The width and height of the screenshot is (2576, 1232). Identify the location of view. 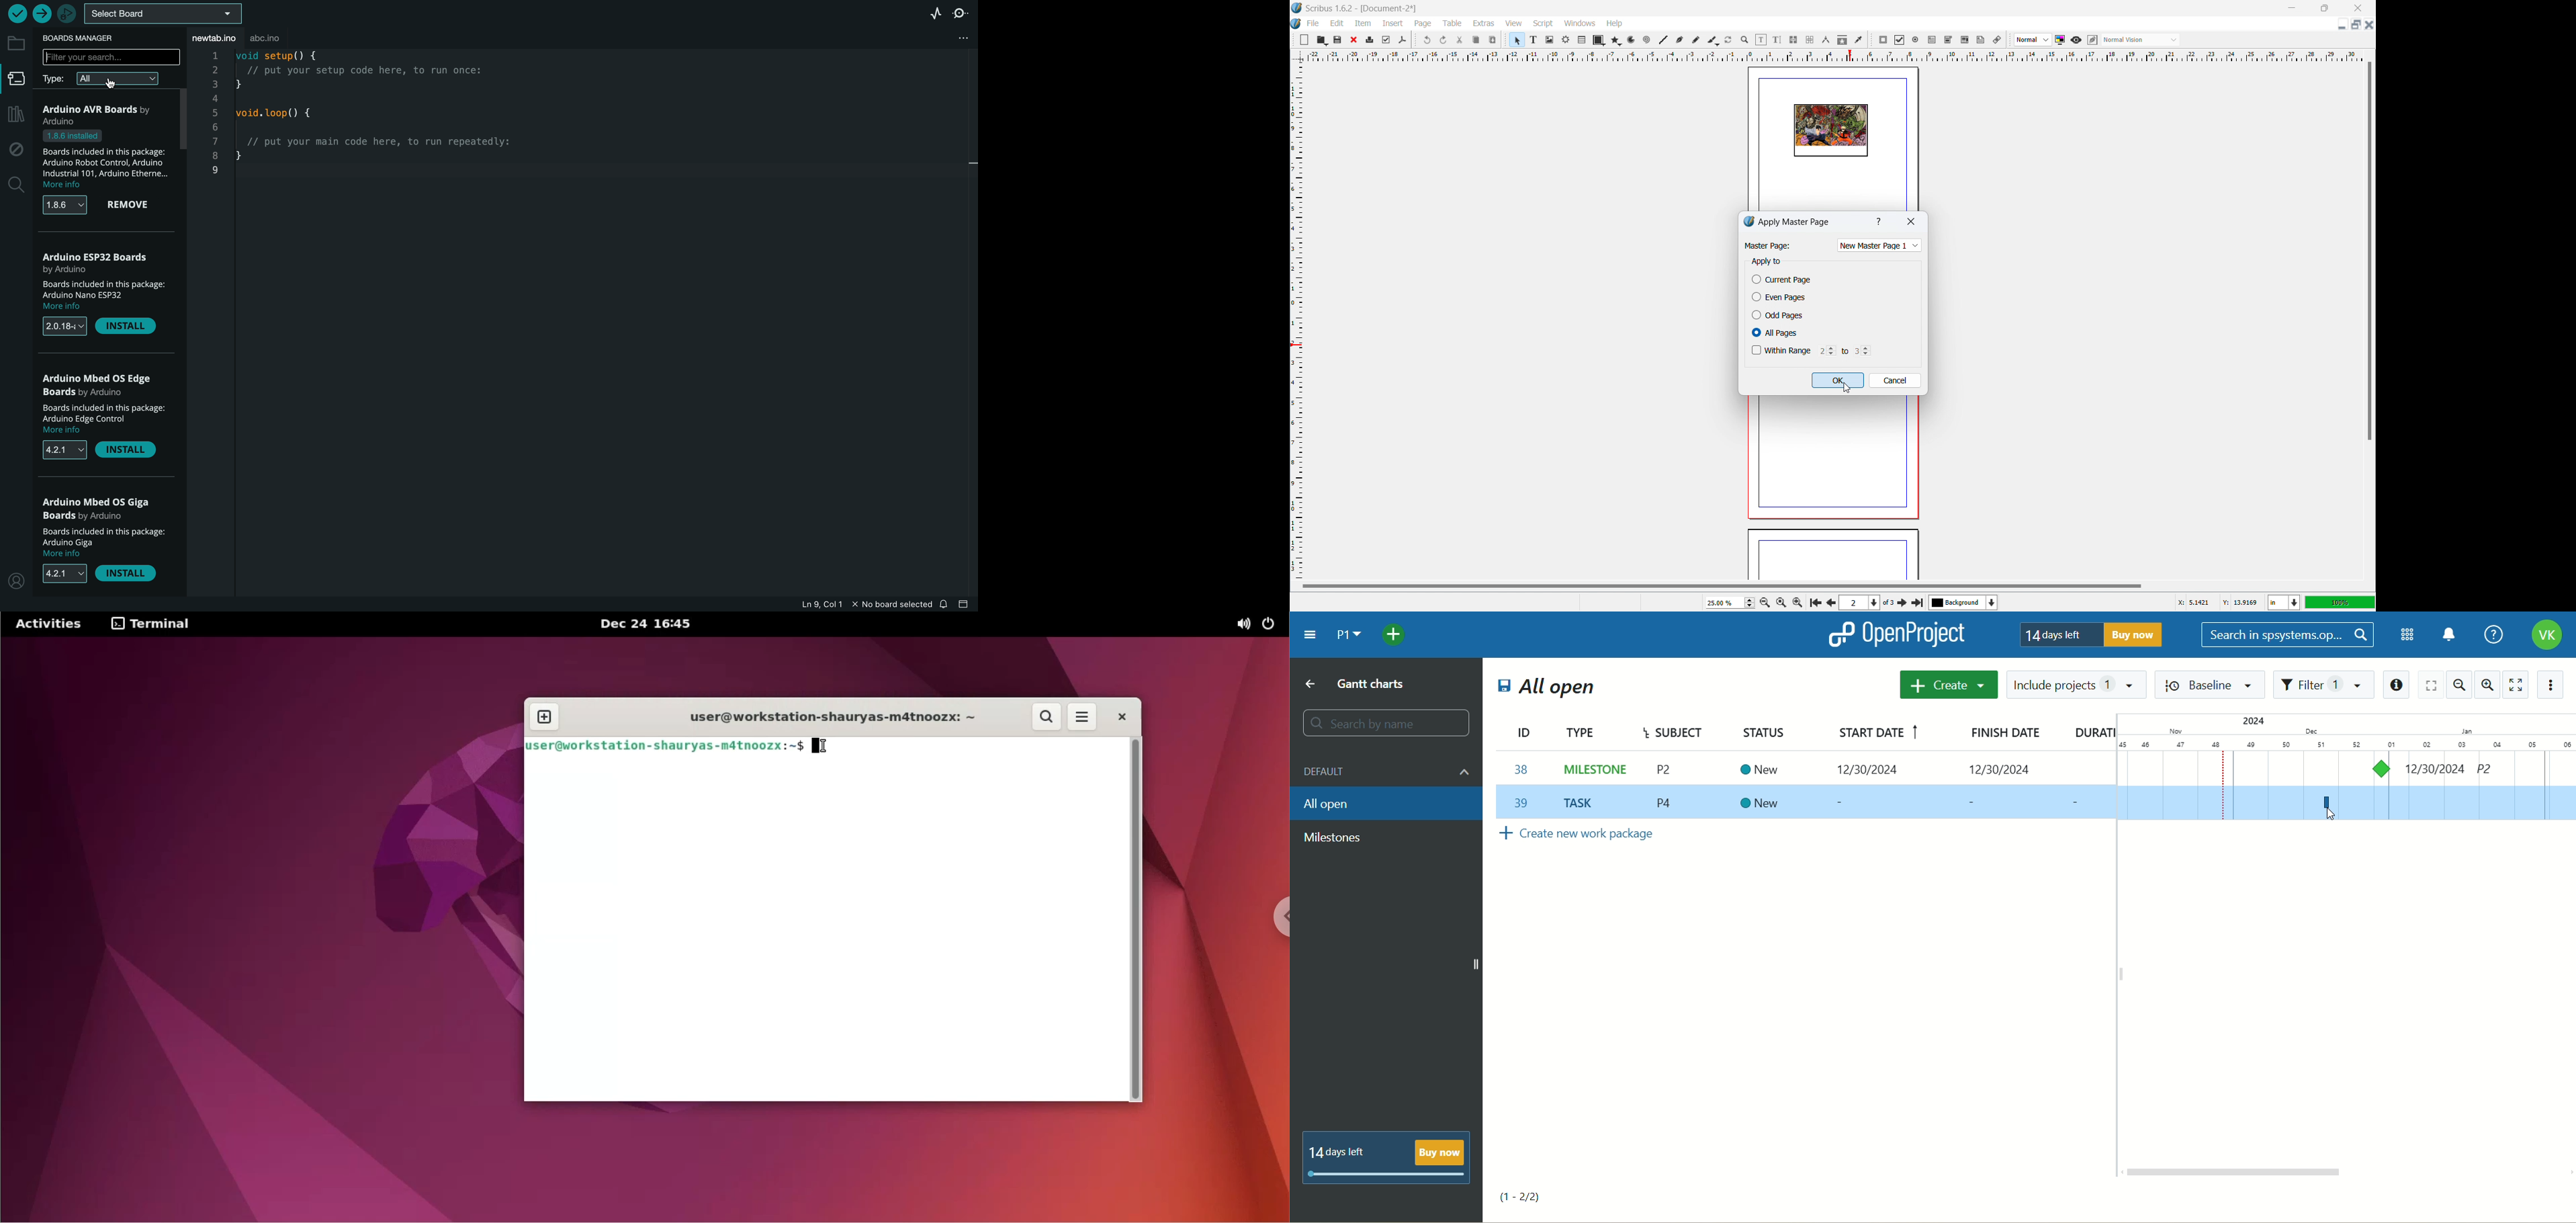
(1514, 24).